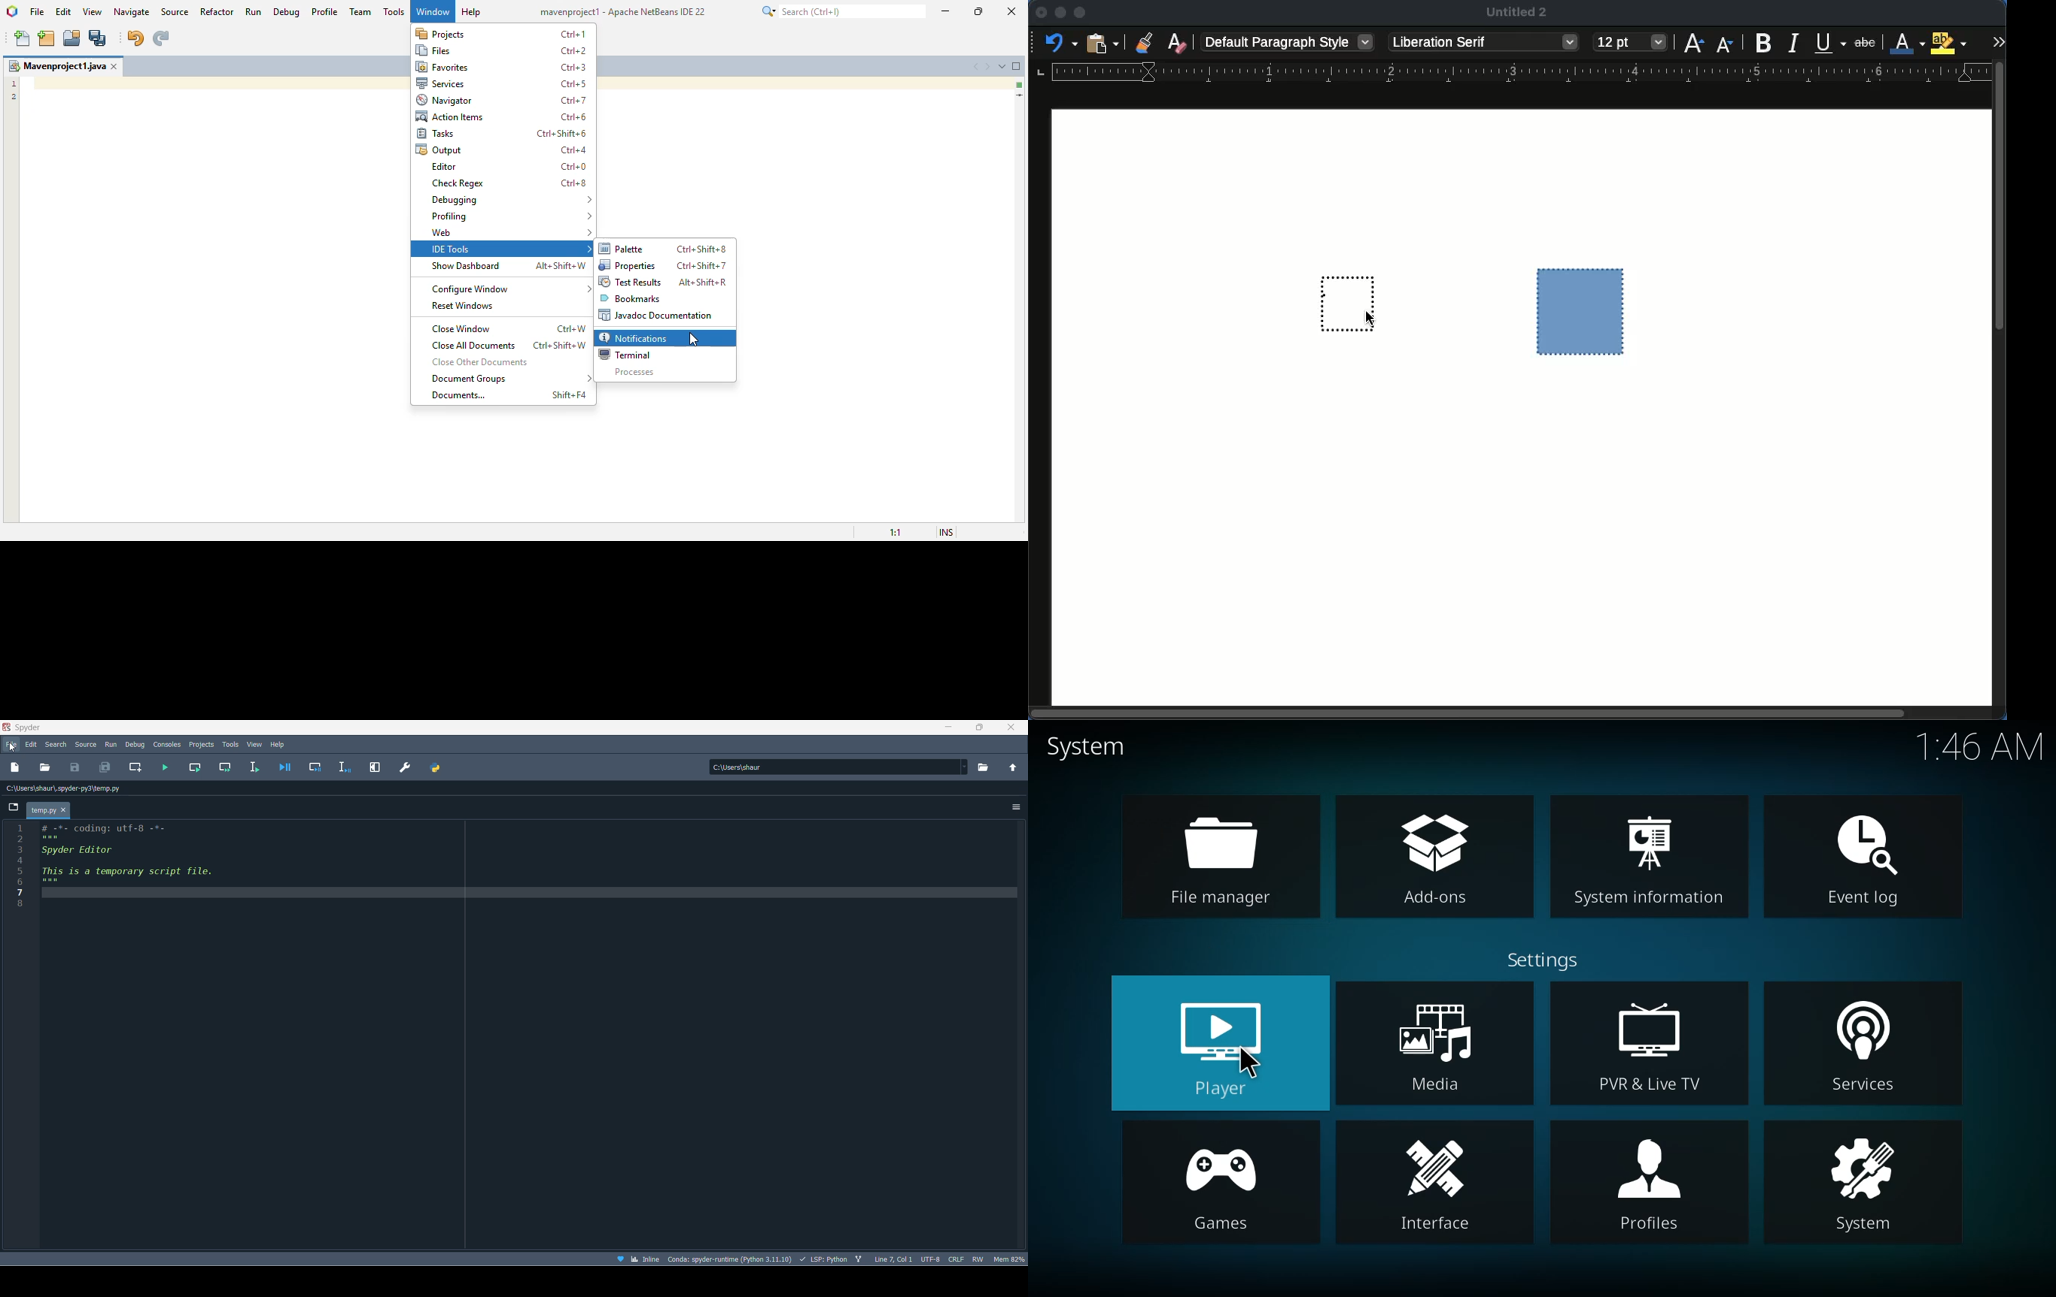 The image size is (2072, 1316). What do you see at coordinates (280, 744) in the screenshot?
I see `help` at bounding box center [280, 744].